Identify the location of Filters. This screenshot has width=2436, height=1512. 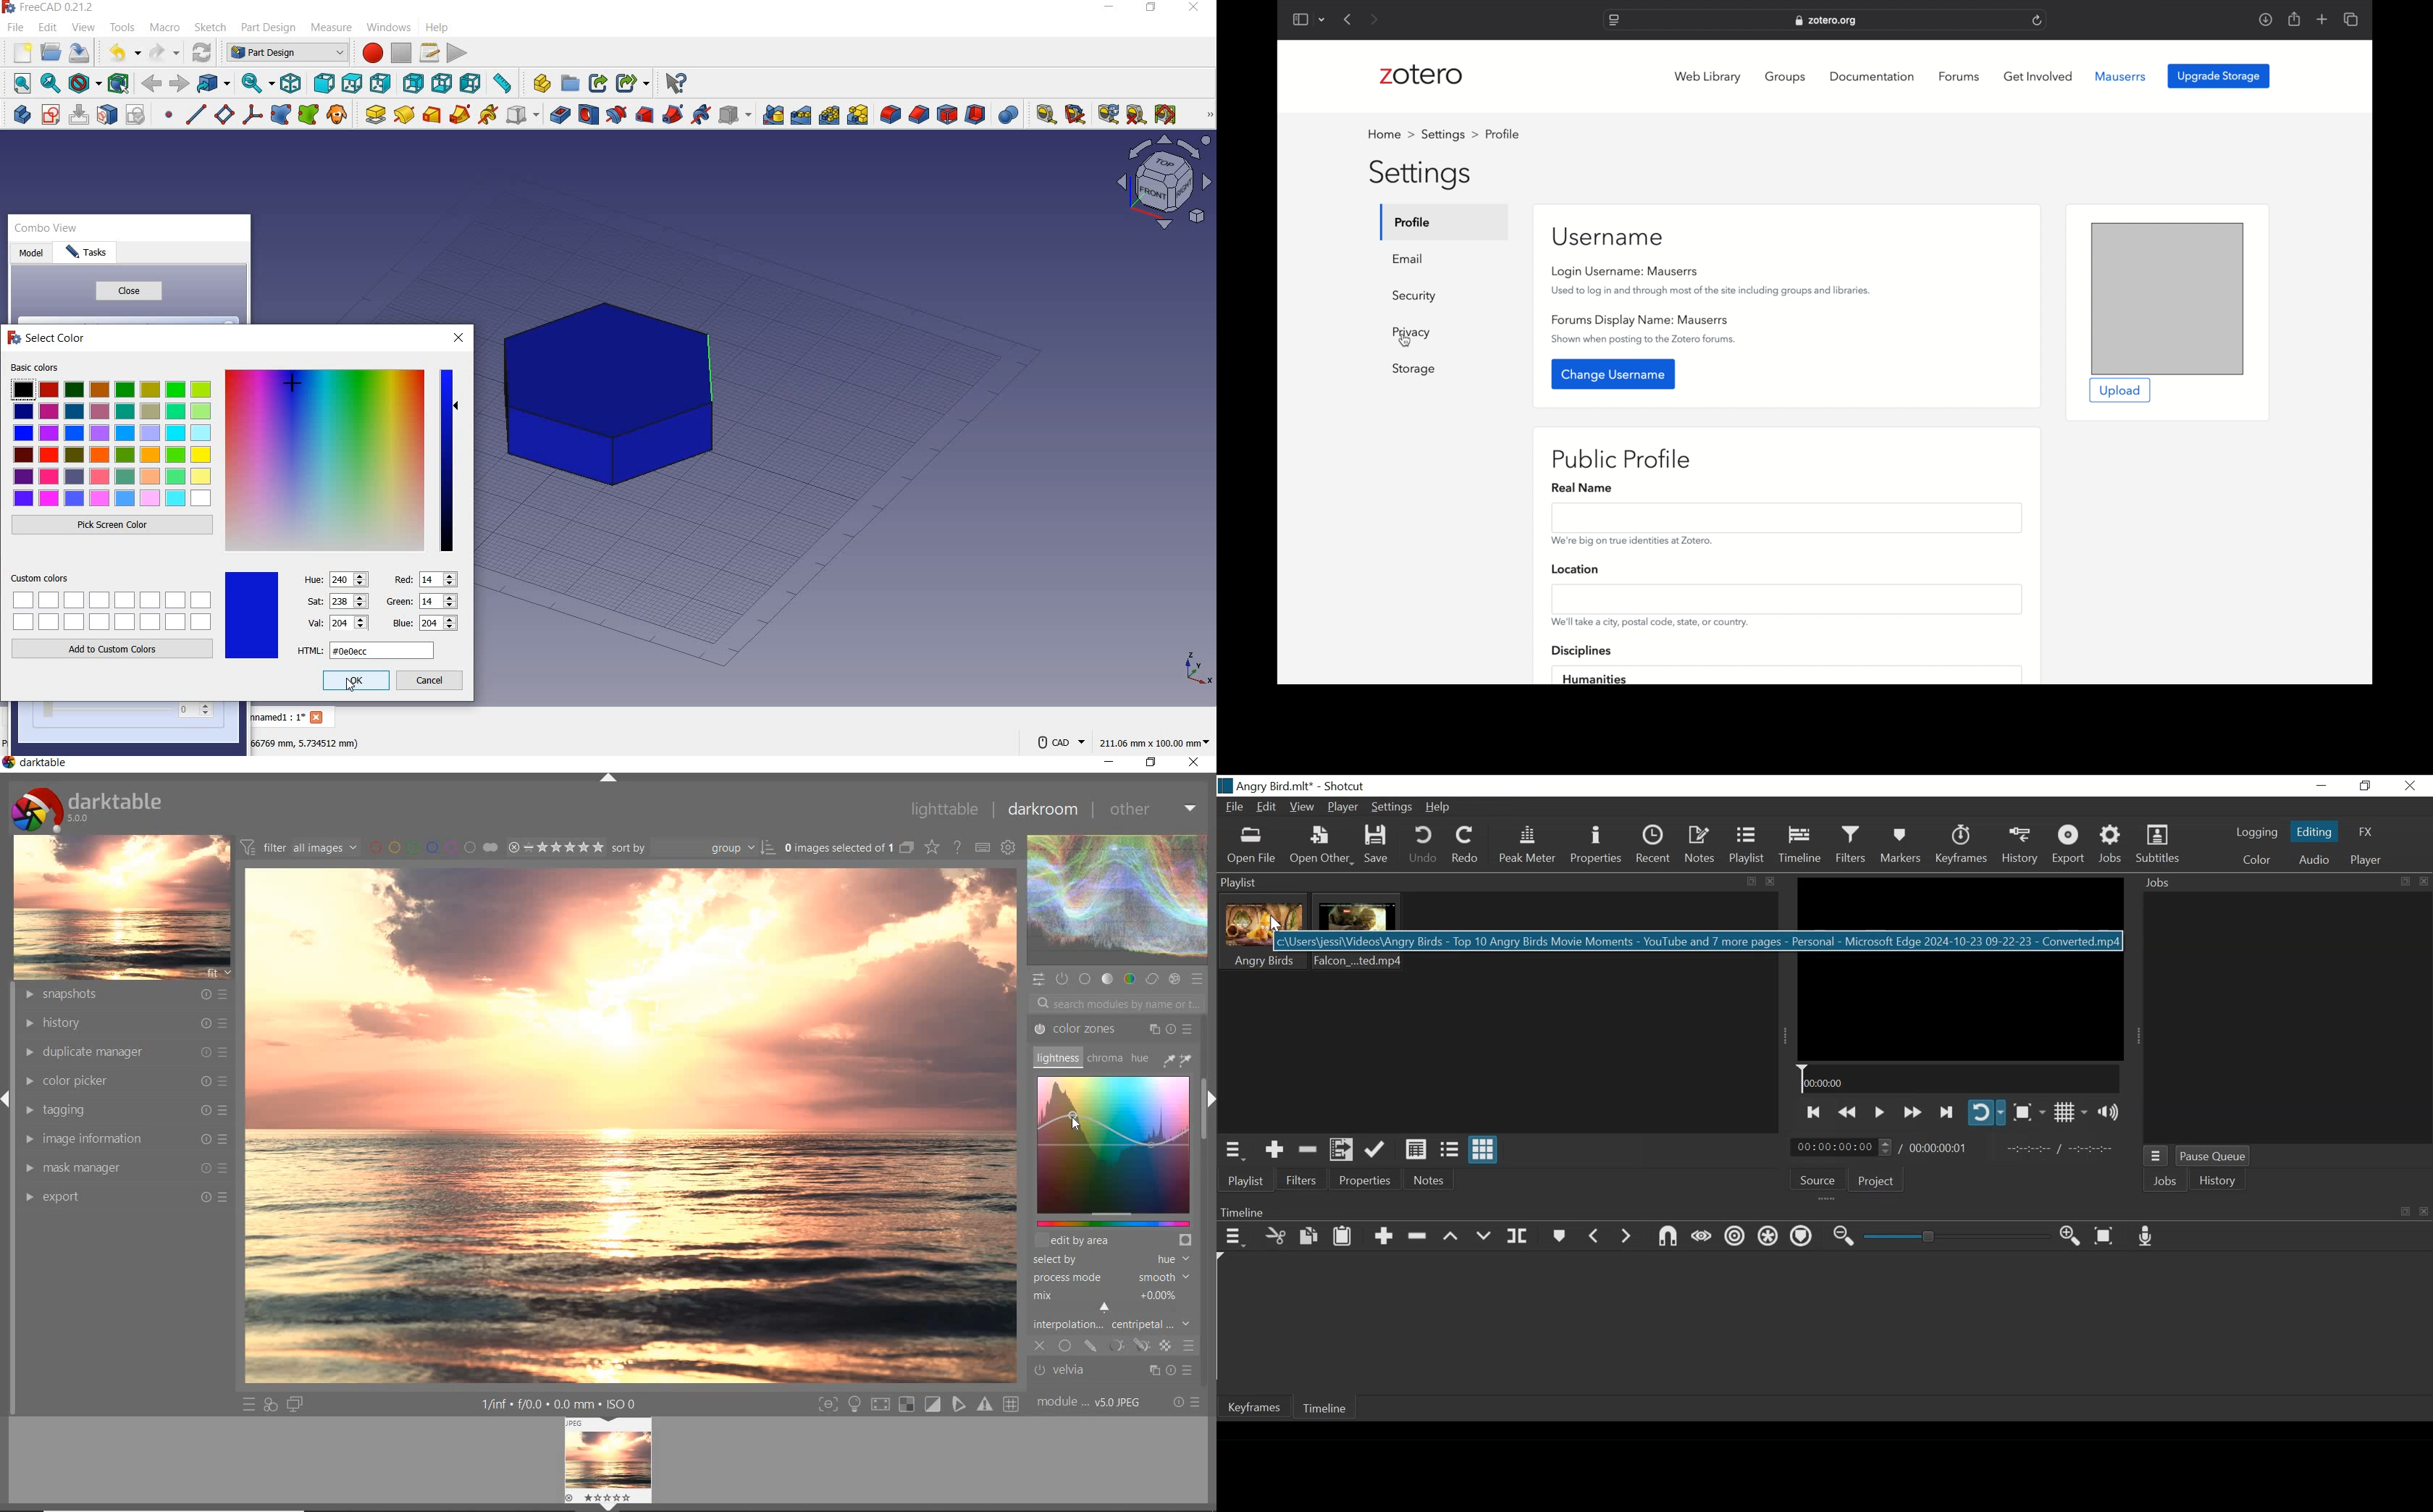
(1849, 846).